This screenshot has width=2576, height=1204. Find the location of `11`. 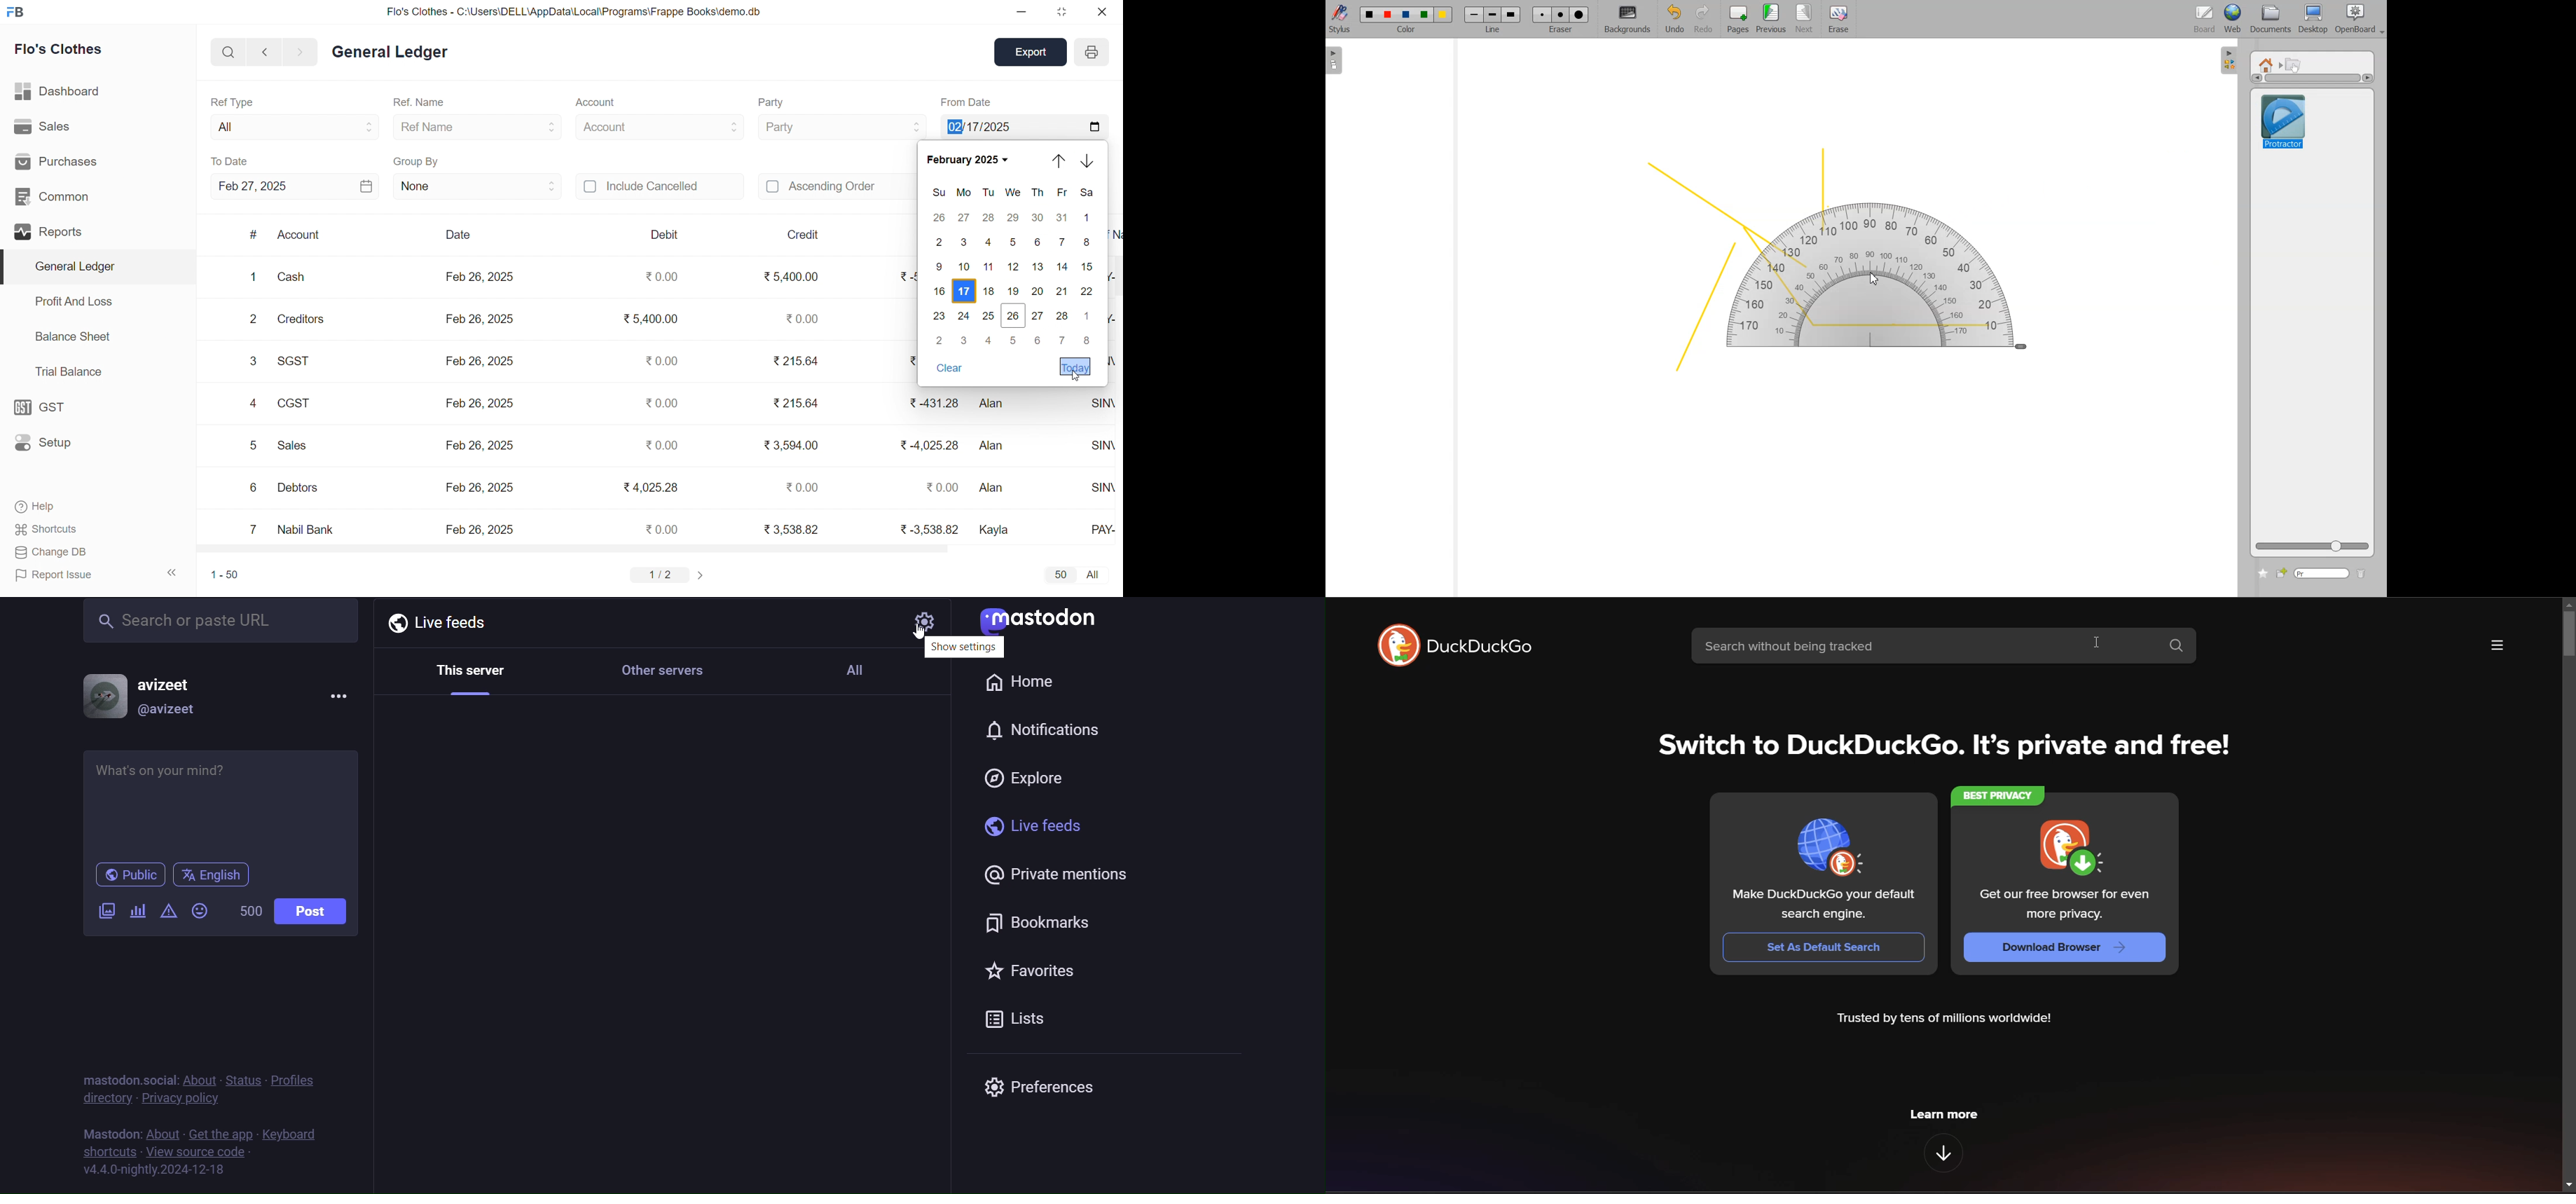

11 is located at coordinates (989, 267).